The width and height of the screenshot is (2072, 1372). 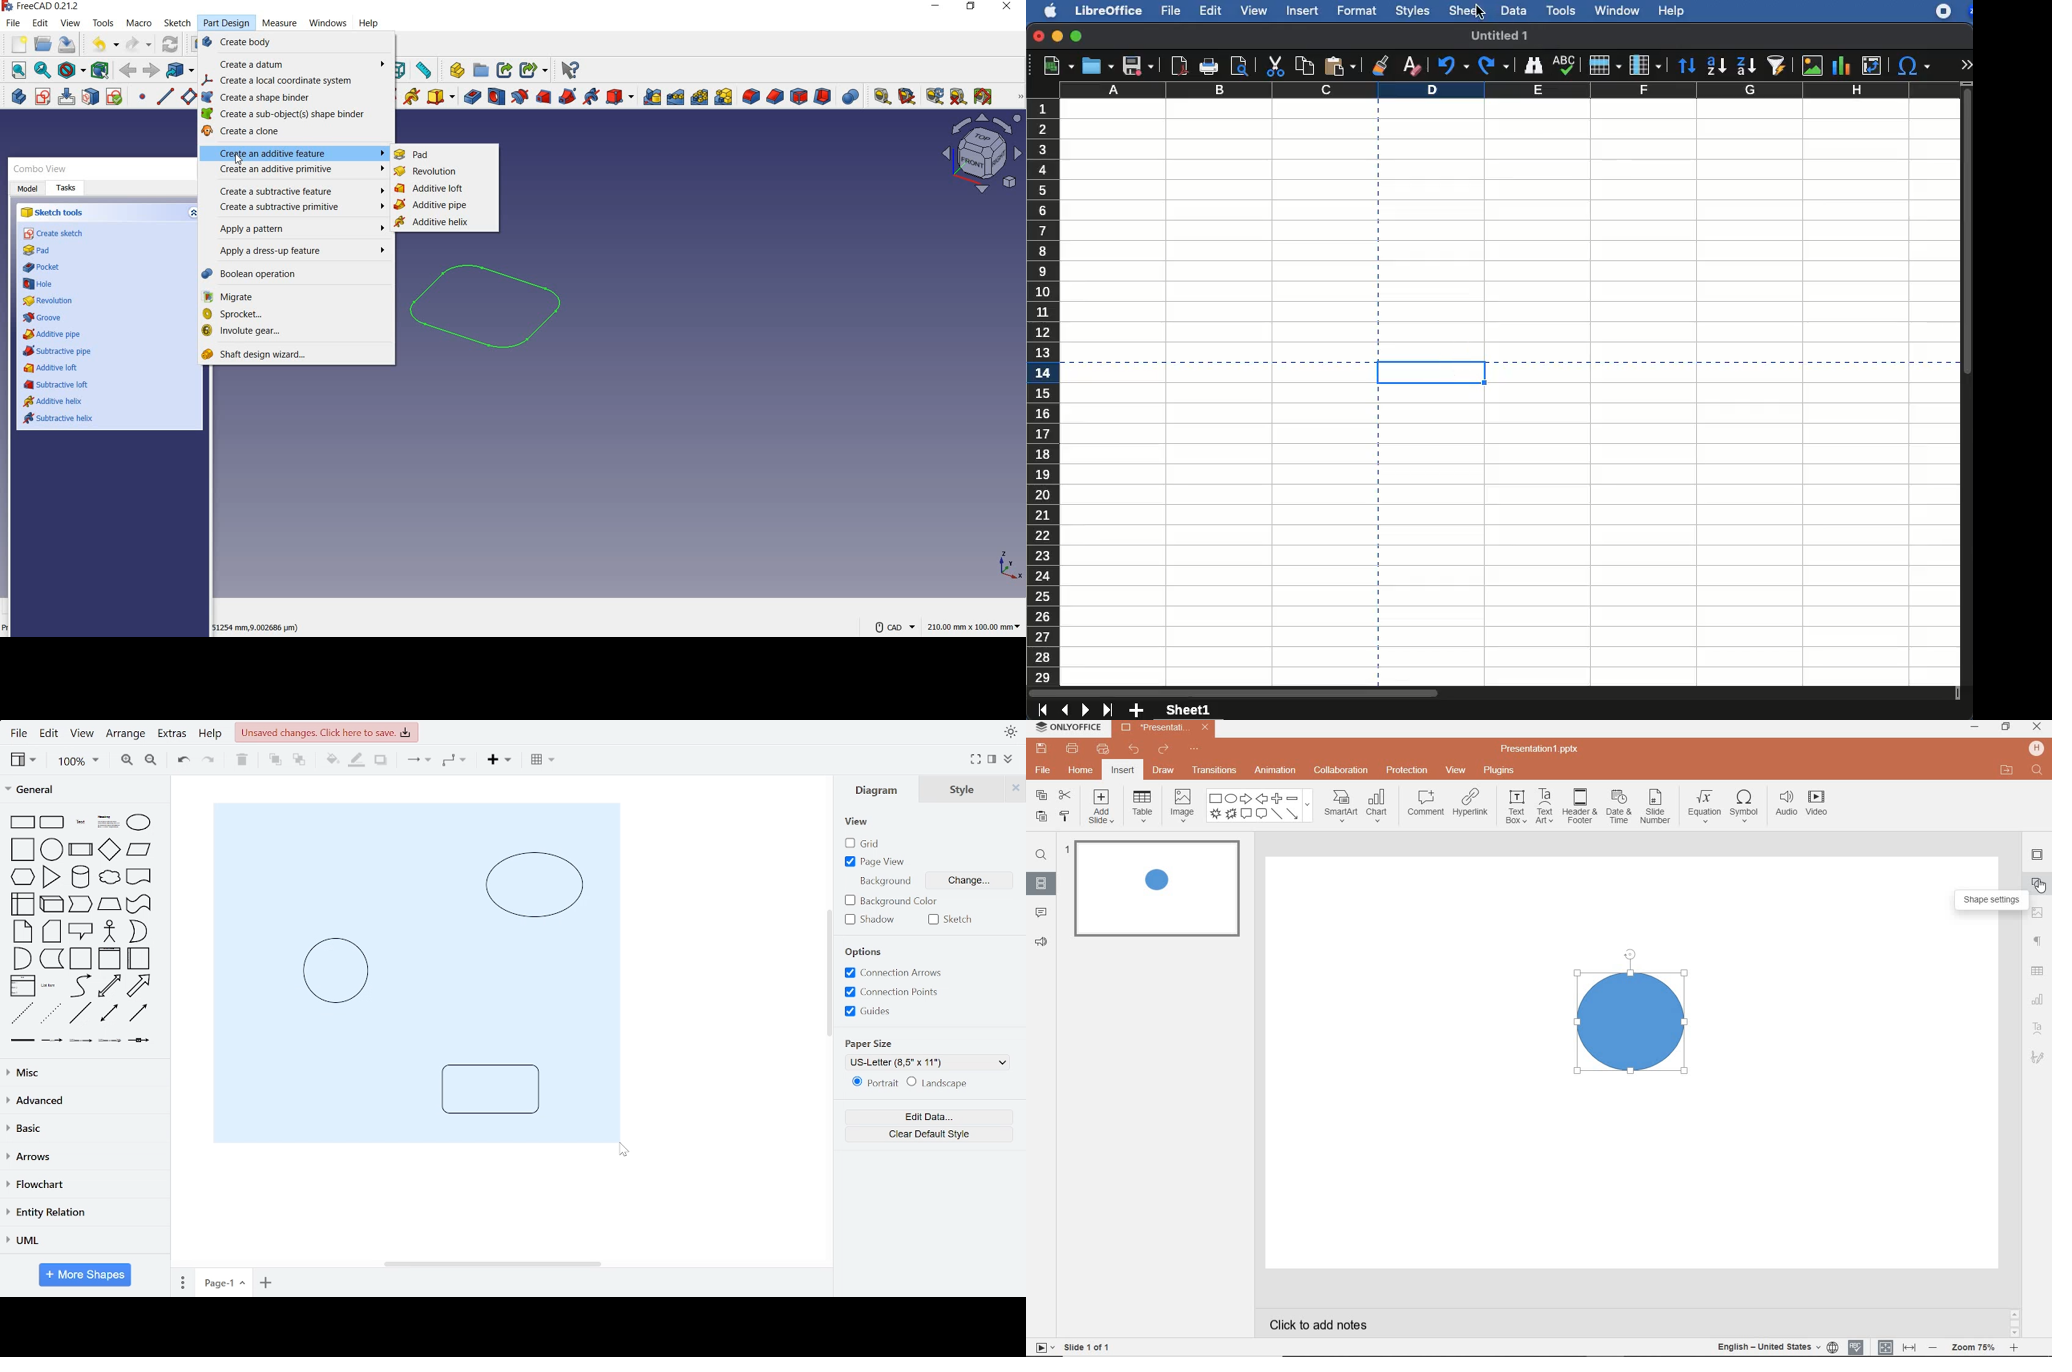 I want to click on What's this?, so click(x=453, y=70).